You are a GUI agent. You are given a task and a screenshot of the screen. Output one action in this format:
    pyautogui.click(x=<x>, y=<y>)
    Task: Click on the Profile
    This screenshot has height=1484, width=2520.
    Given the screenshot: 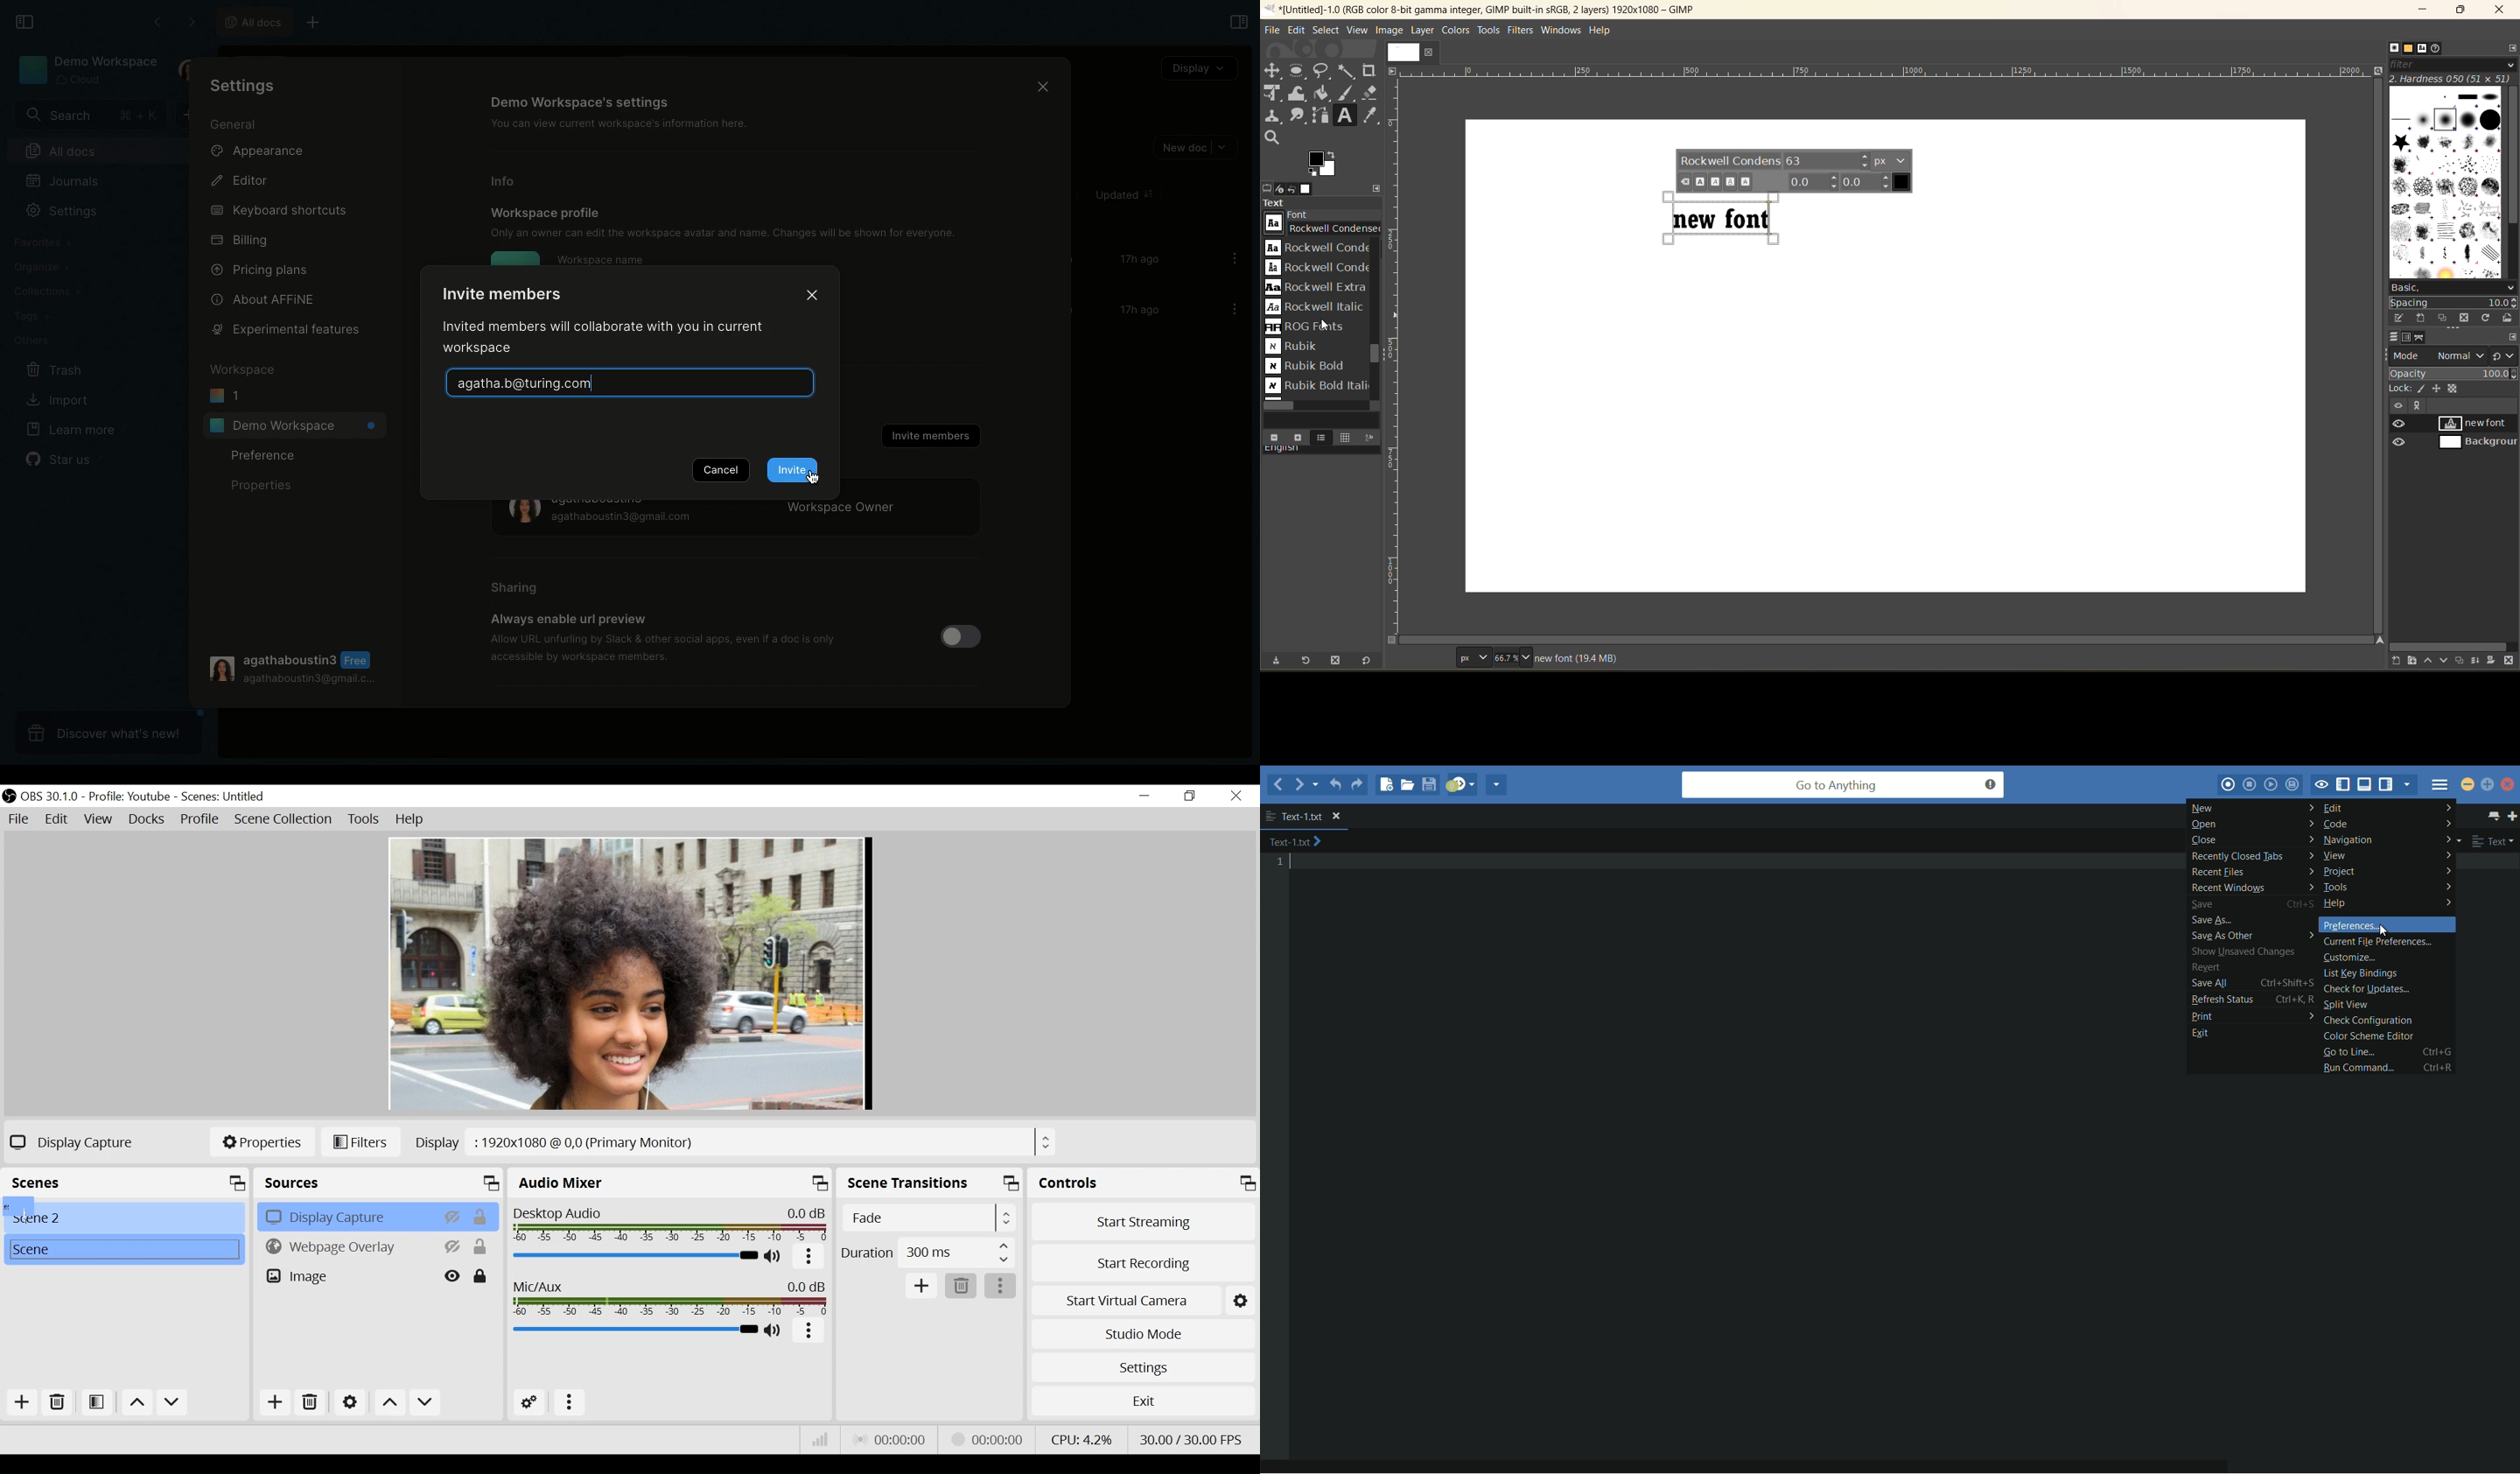 What is the action you would take?
    pyautogui.click(x=131, y=797)
    